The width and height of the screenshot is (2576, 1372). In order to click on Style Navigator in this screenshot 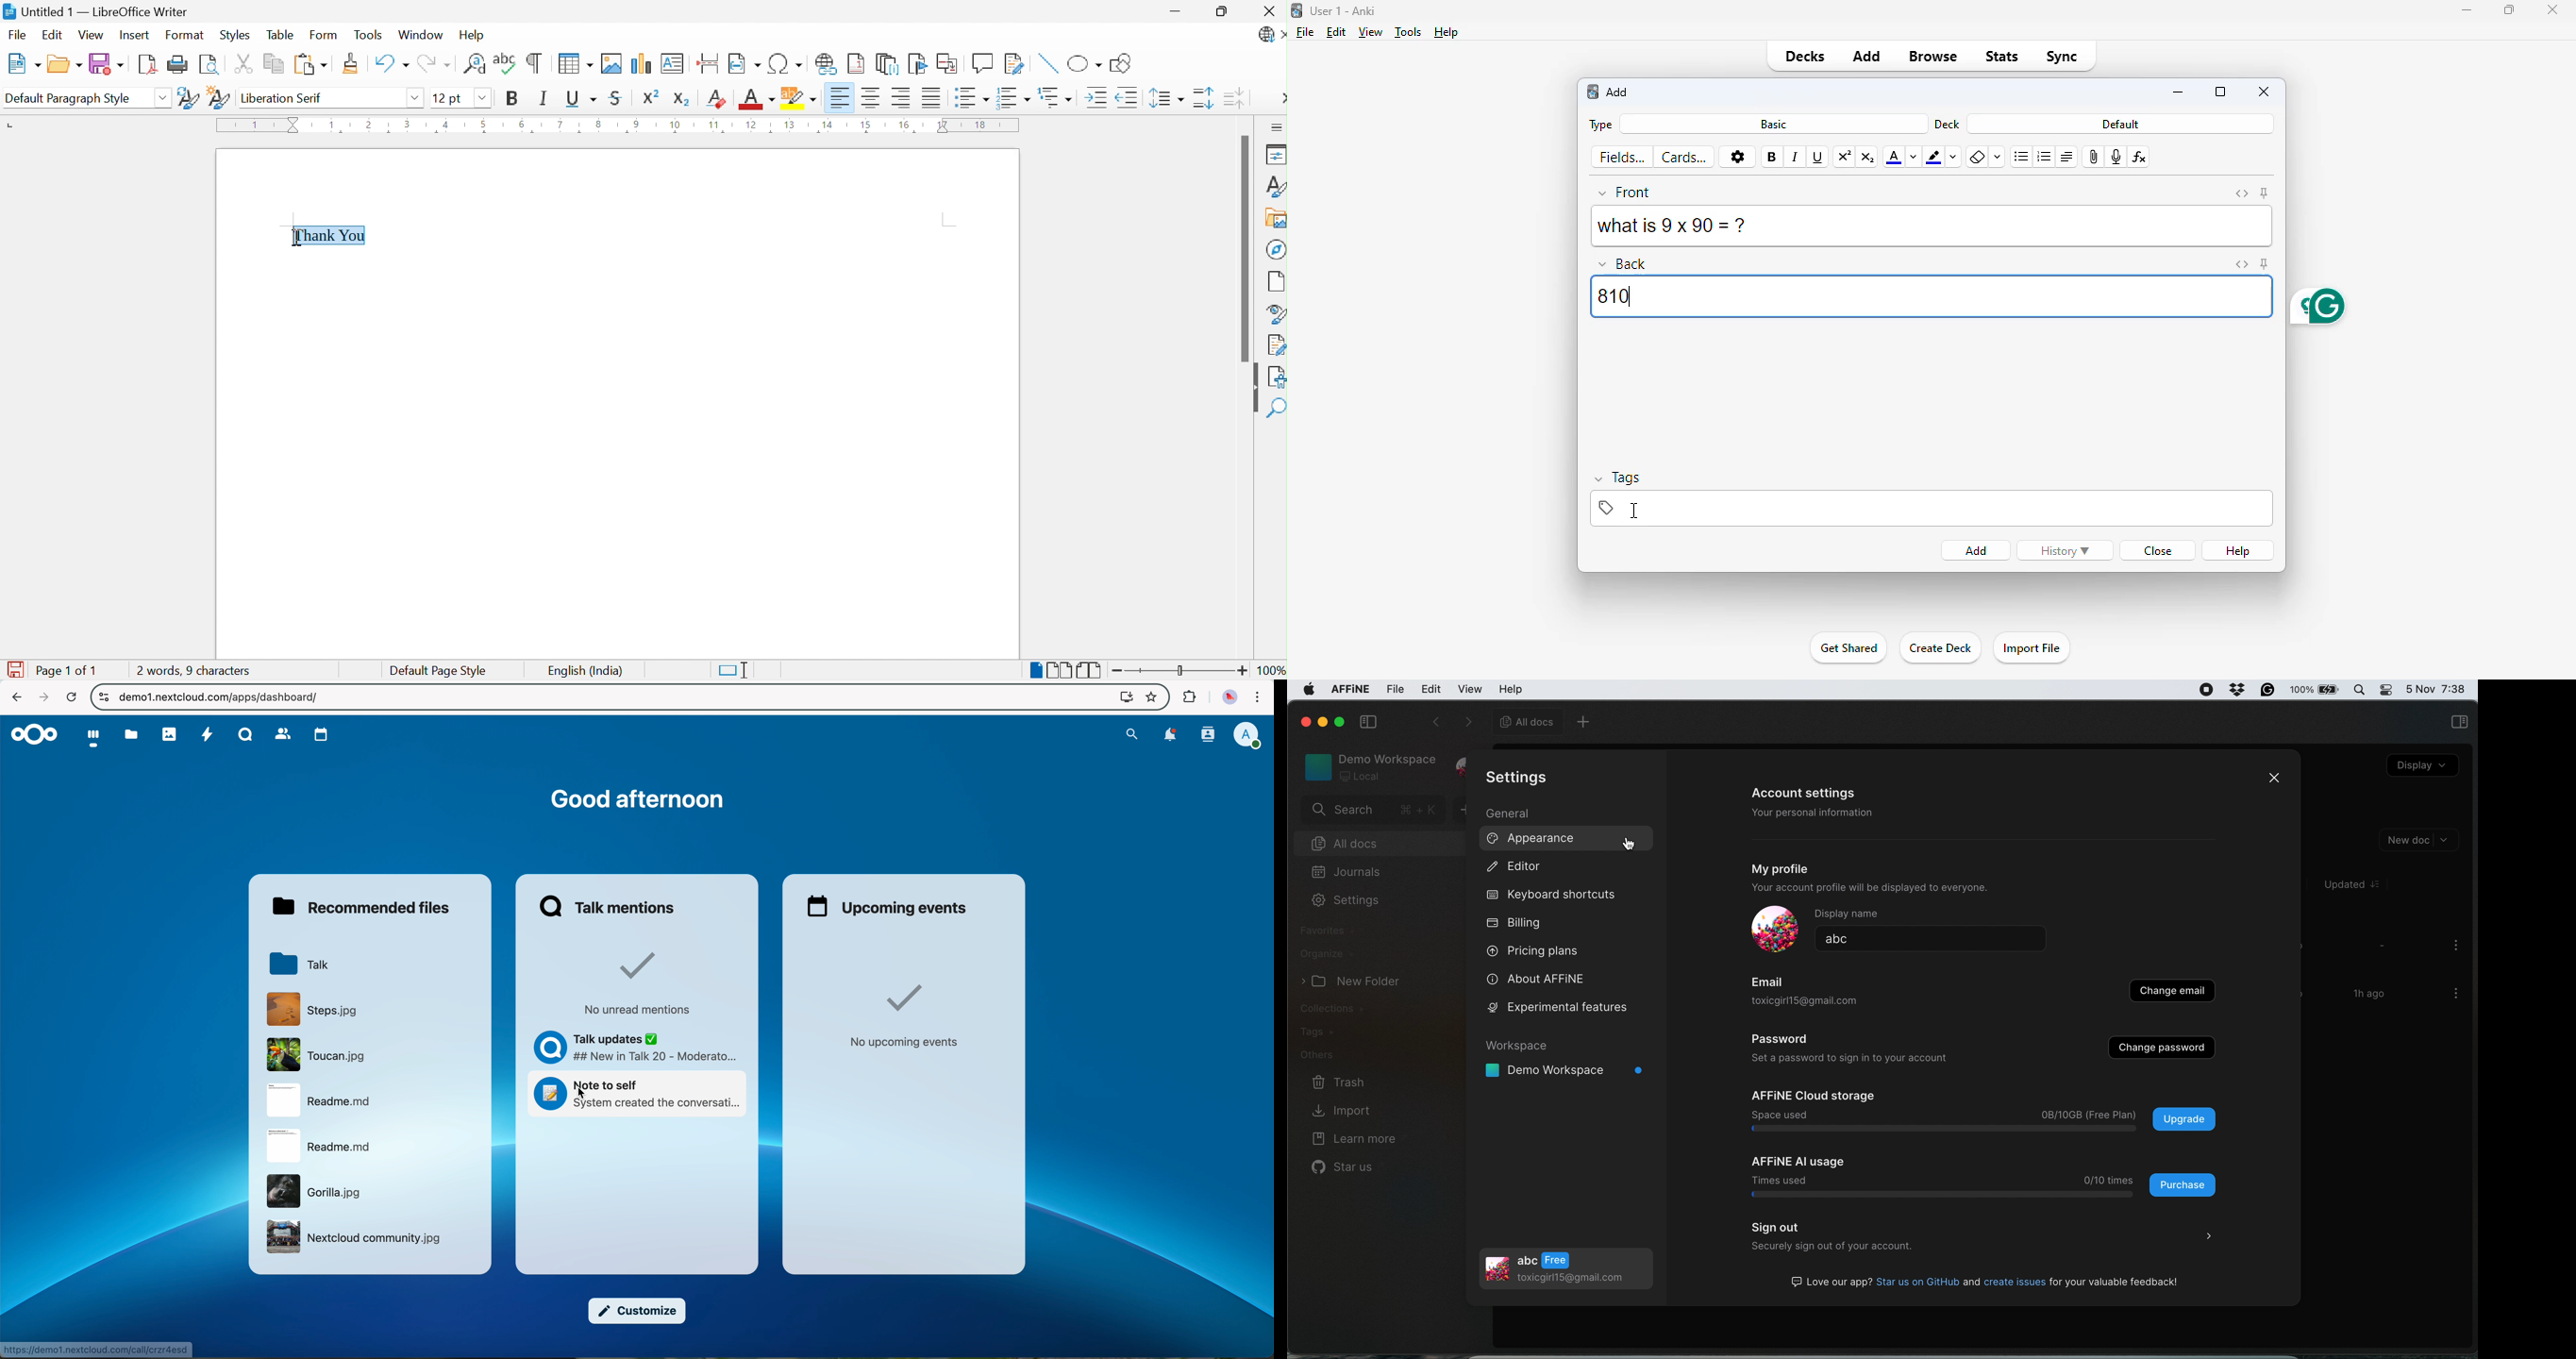, I will do `click(1273, 313)`.